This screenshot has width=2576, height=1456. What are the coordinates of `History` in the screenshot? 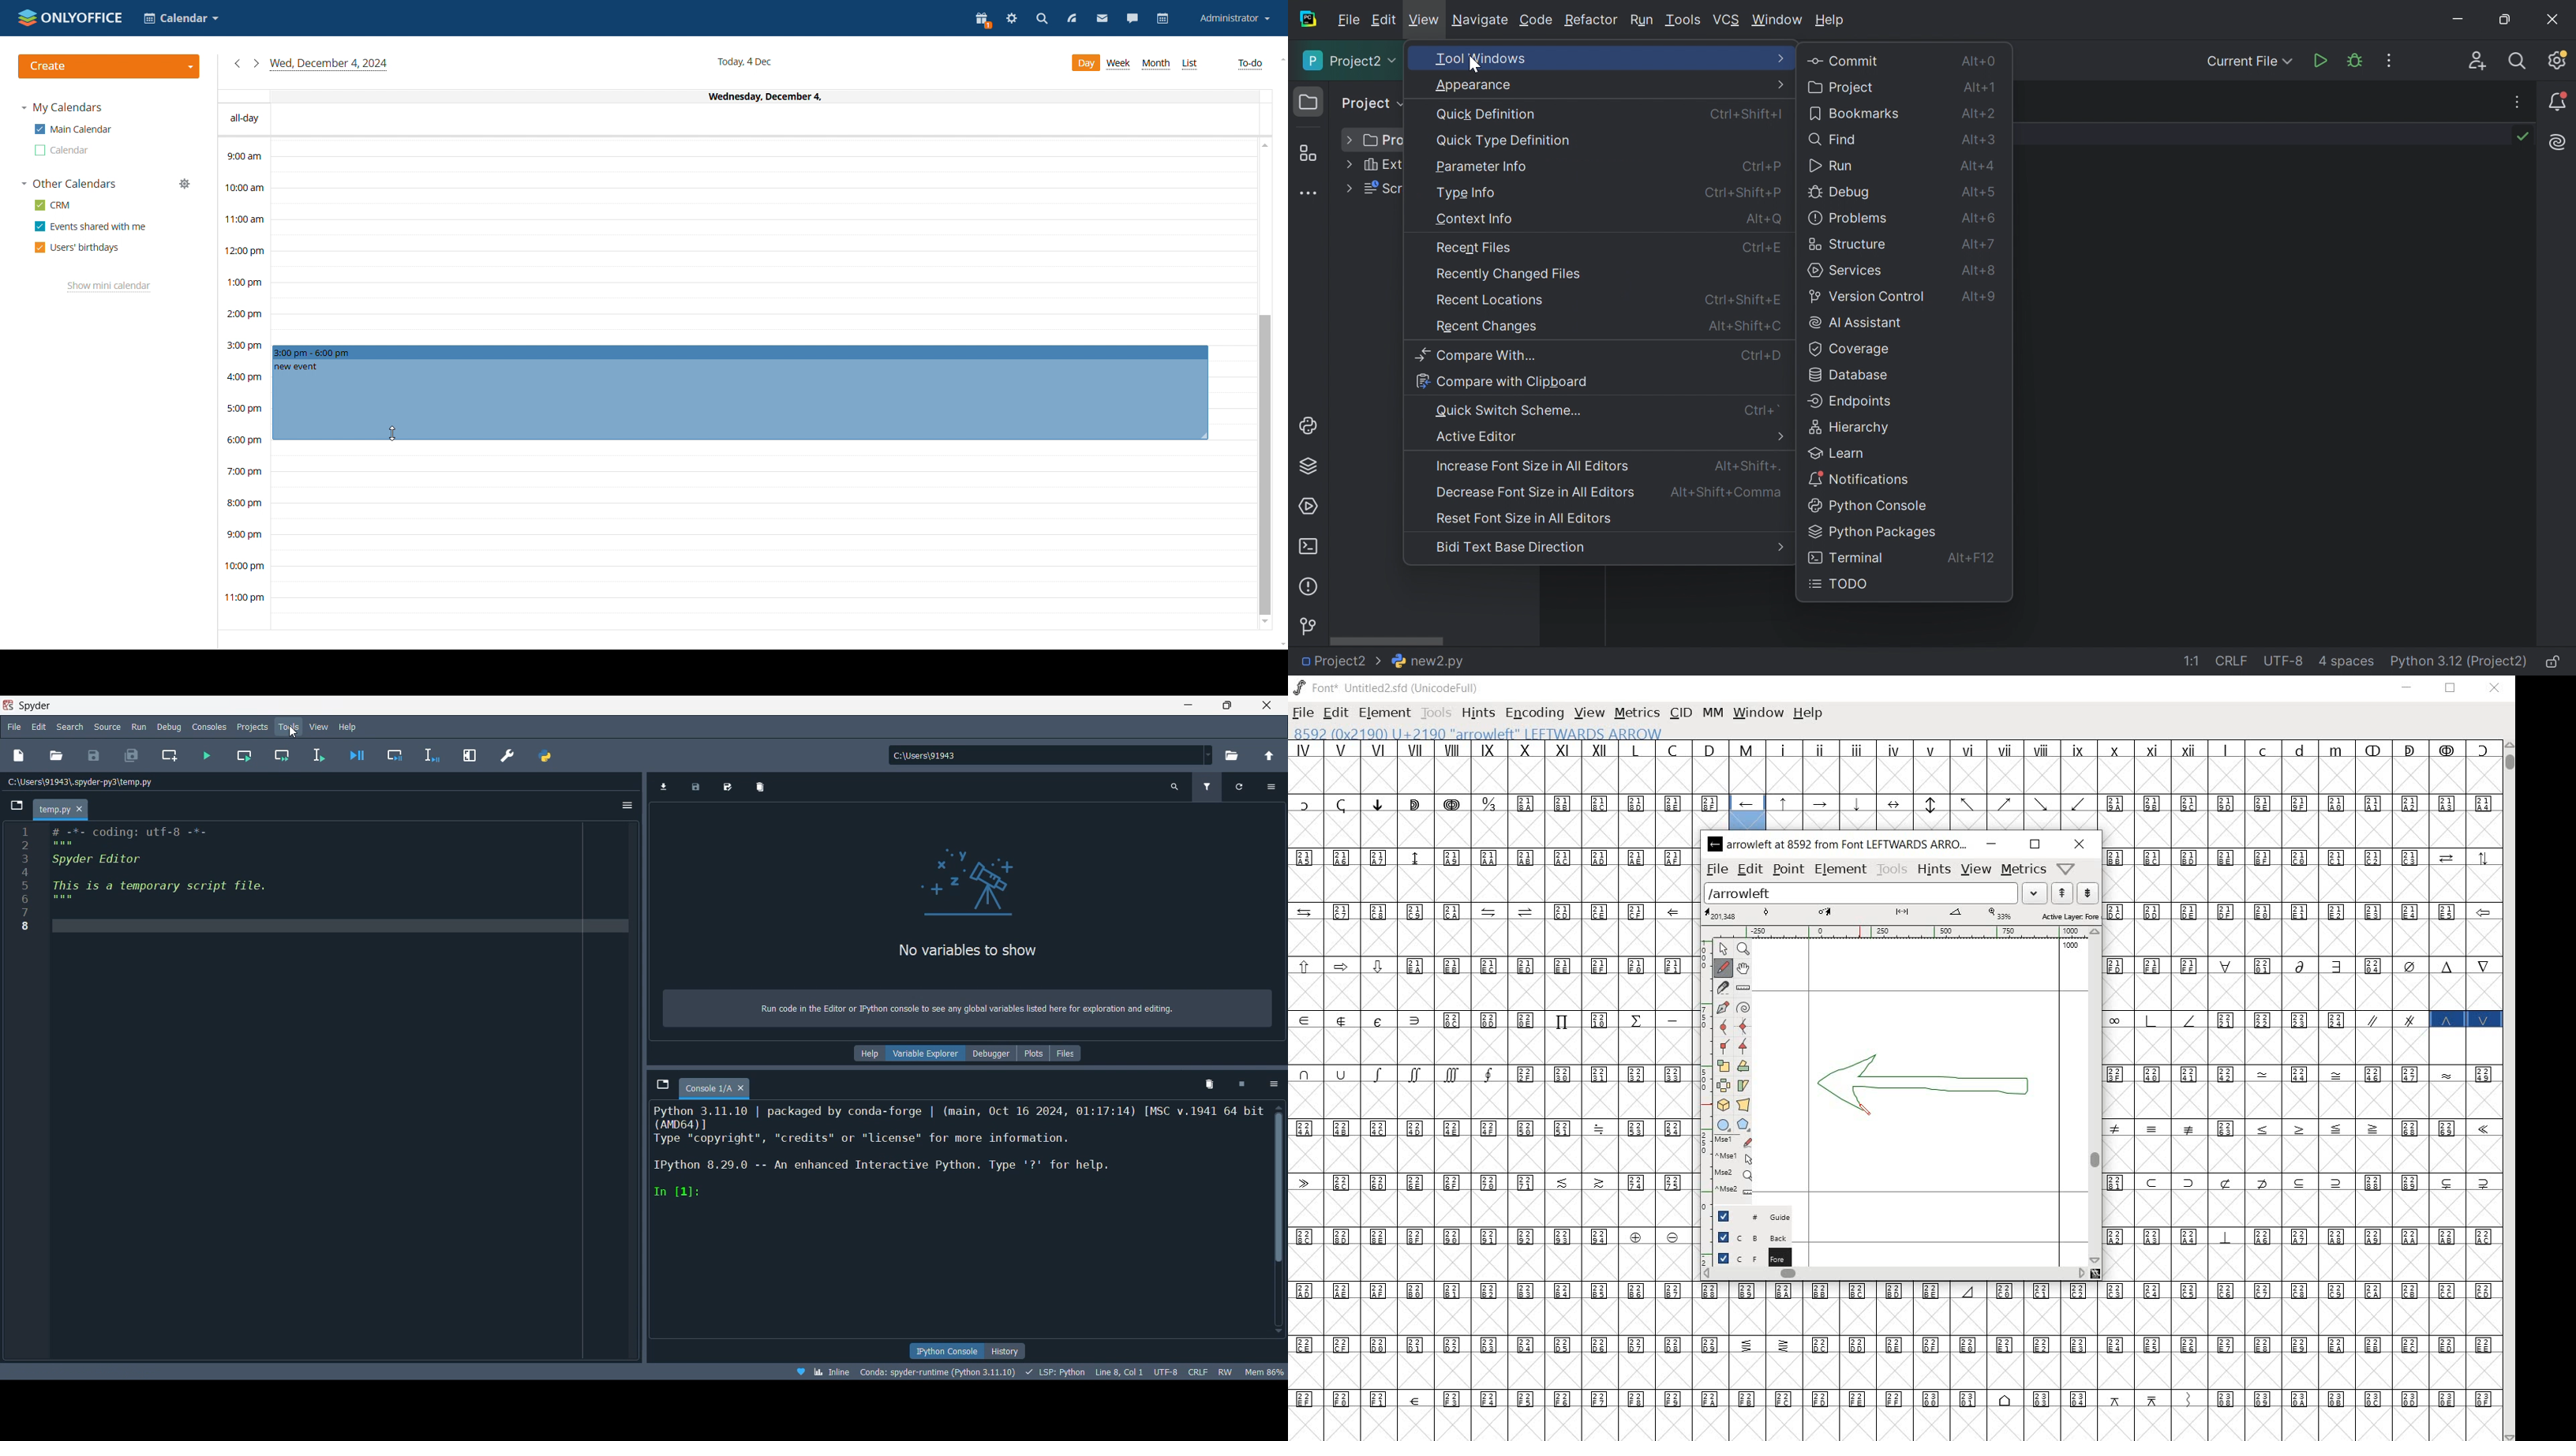 It's located at (1005, 1351).